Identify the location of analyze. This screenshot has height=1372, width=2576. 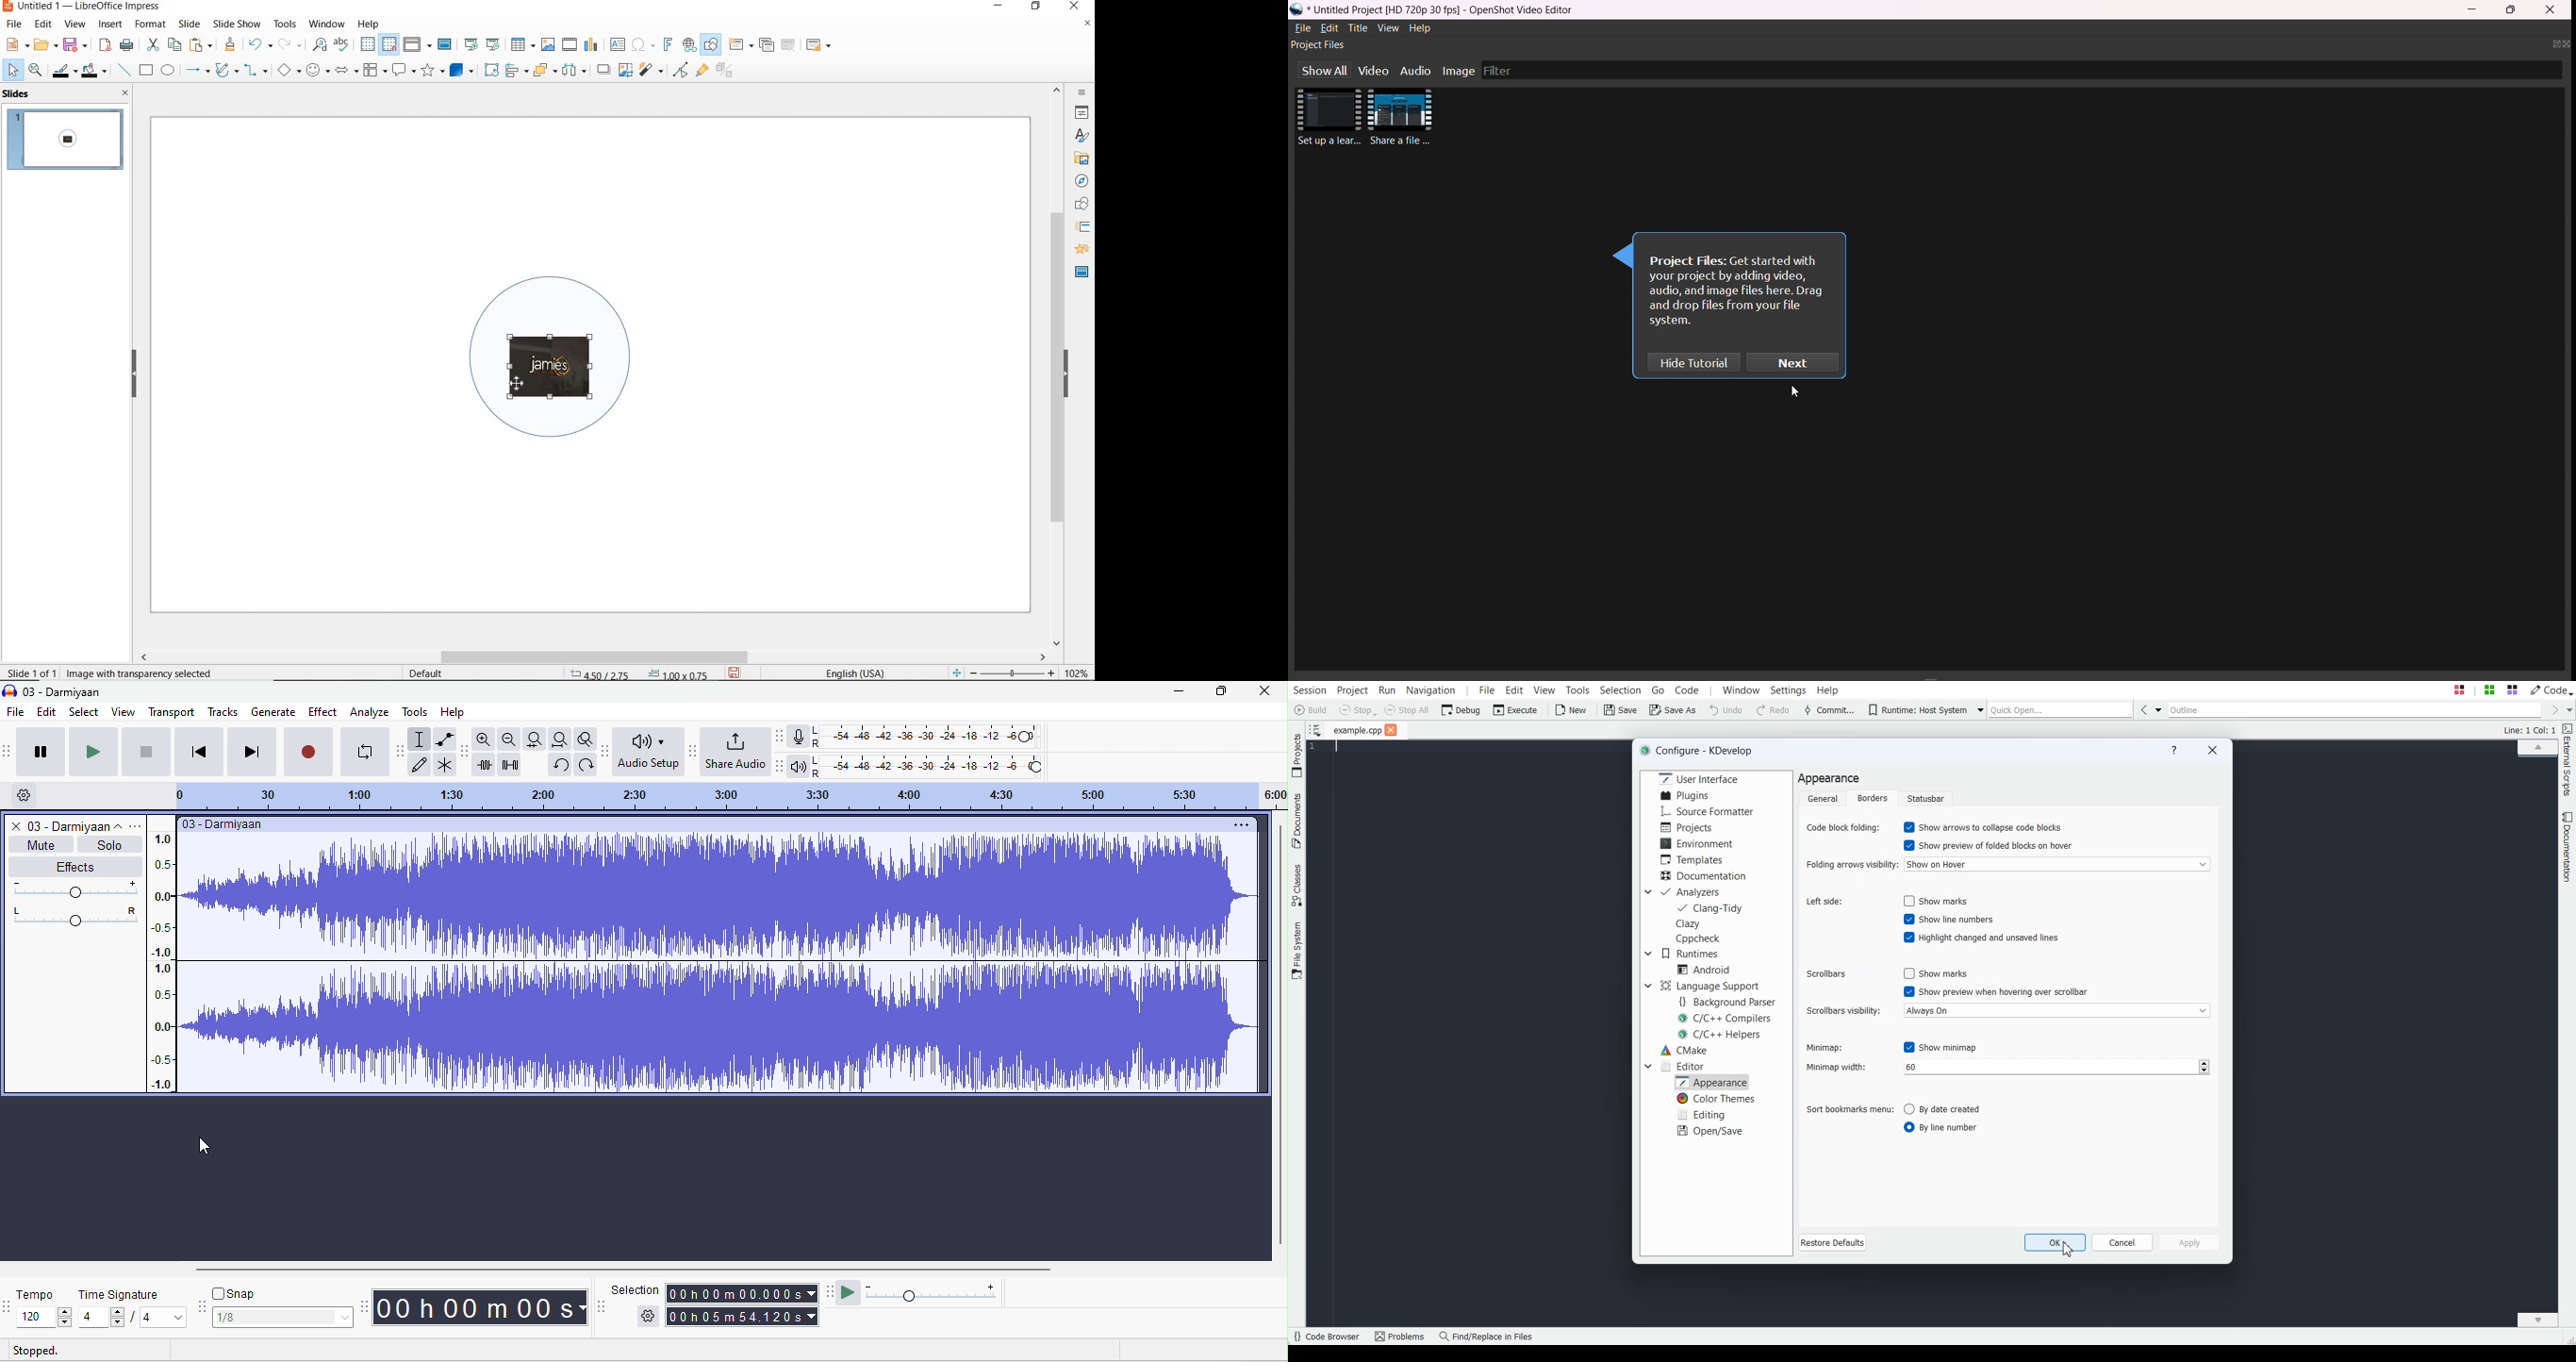
(372, 711).